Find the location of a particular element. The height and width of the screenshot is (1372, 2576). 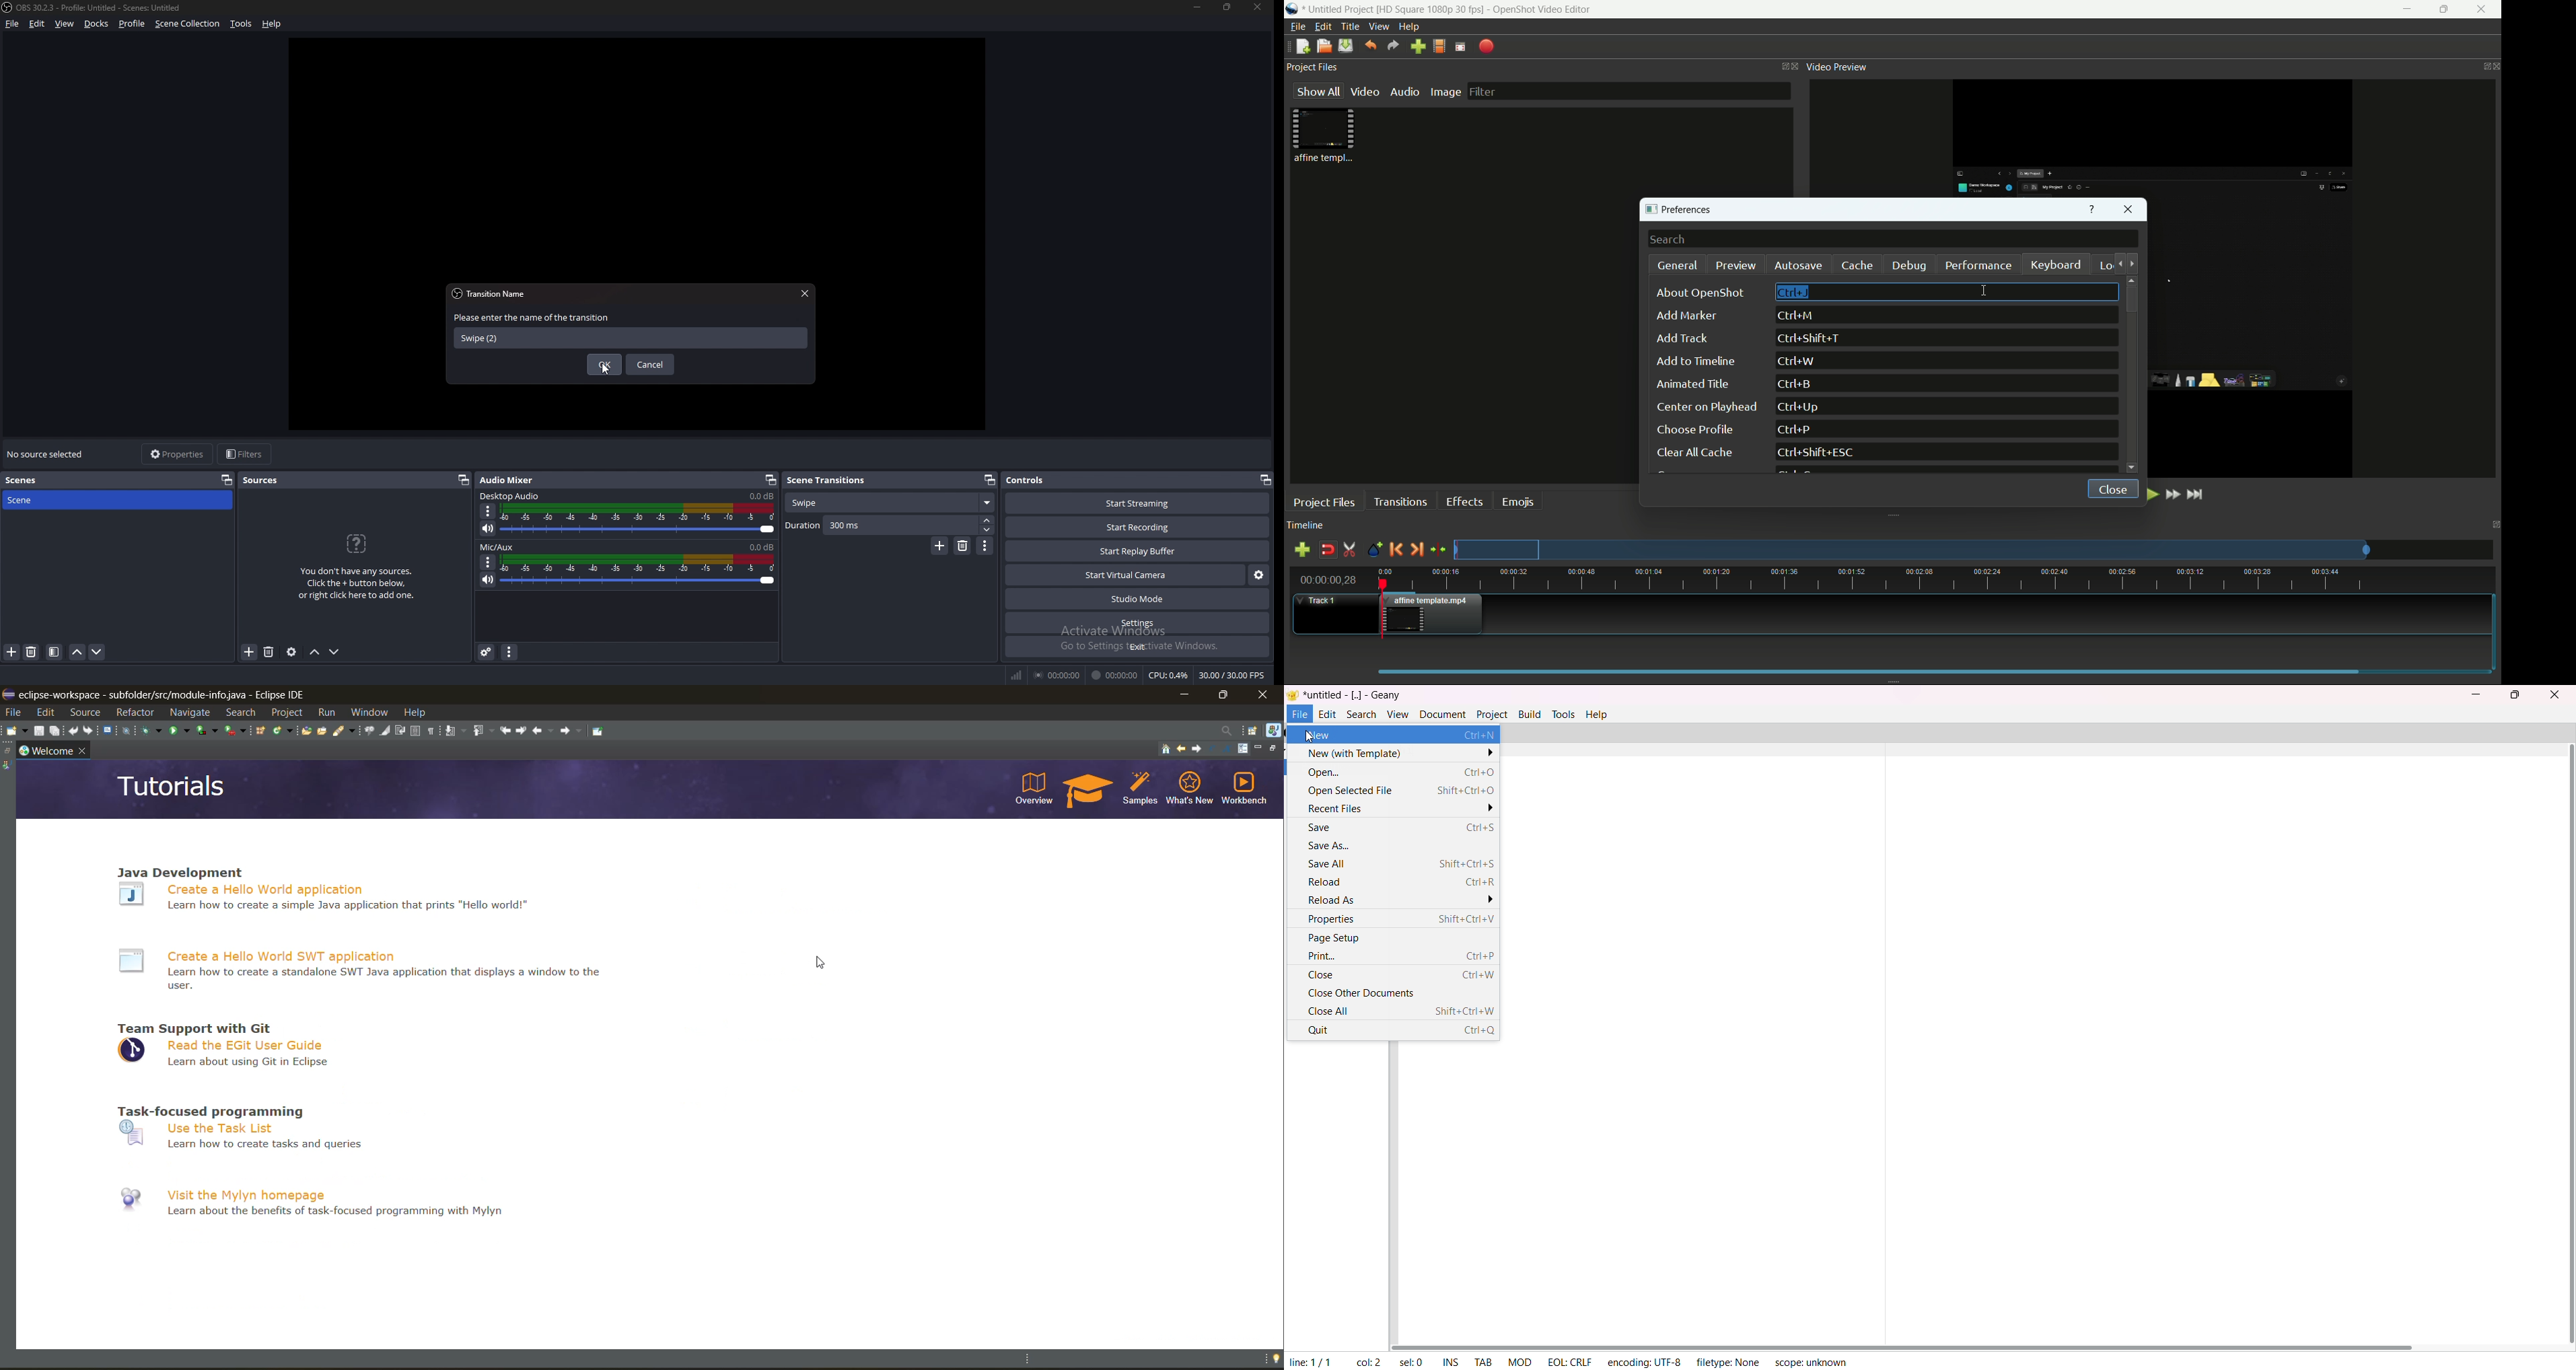

general is located at coordinates (1678, 266).